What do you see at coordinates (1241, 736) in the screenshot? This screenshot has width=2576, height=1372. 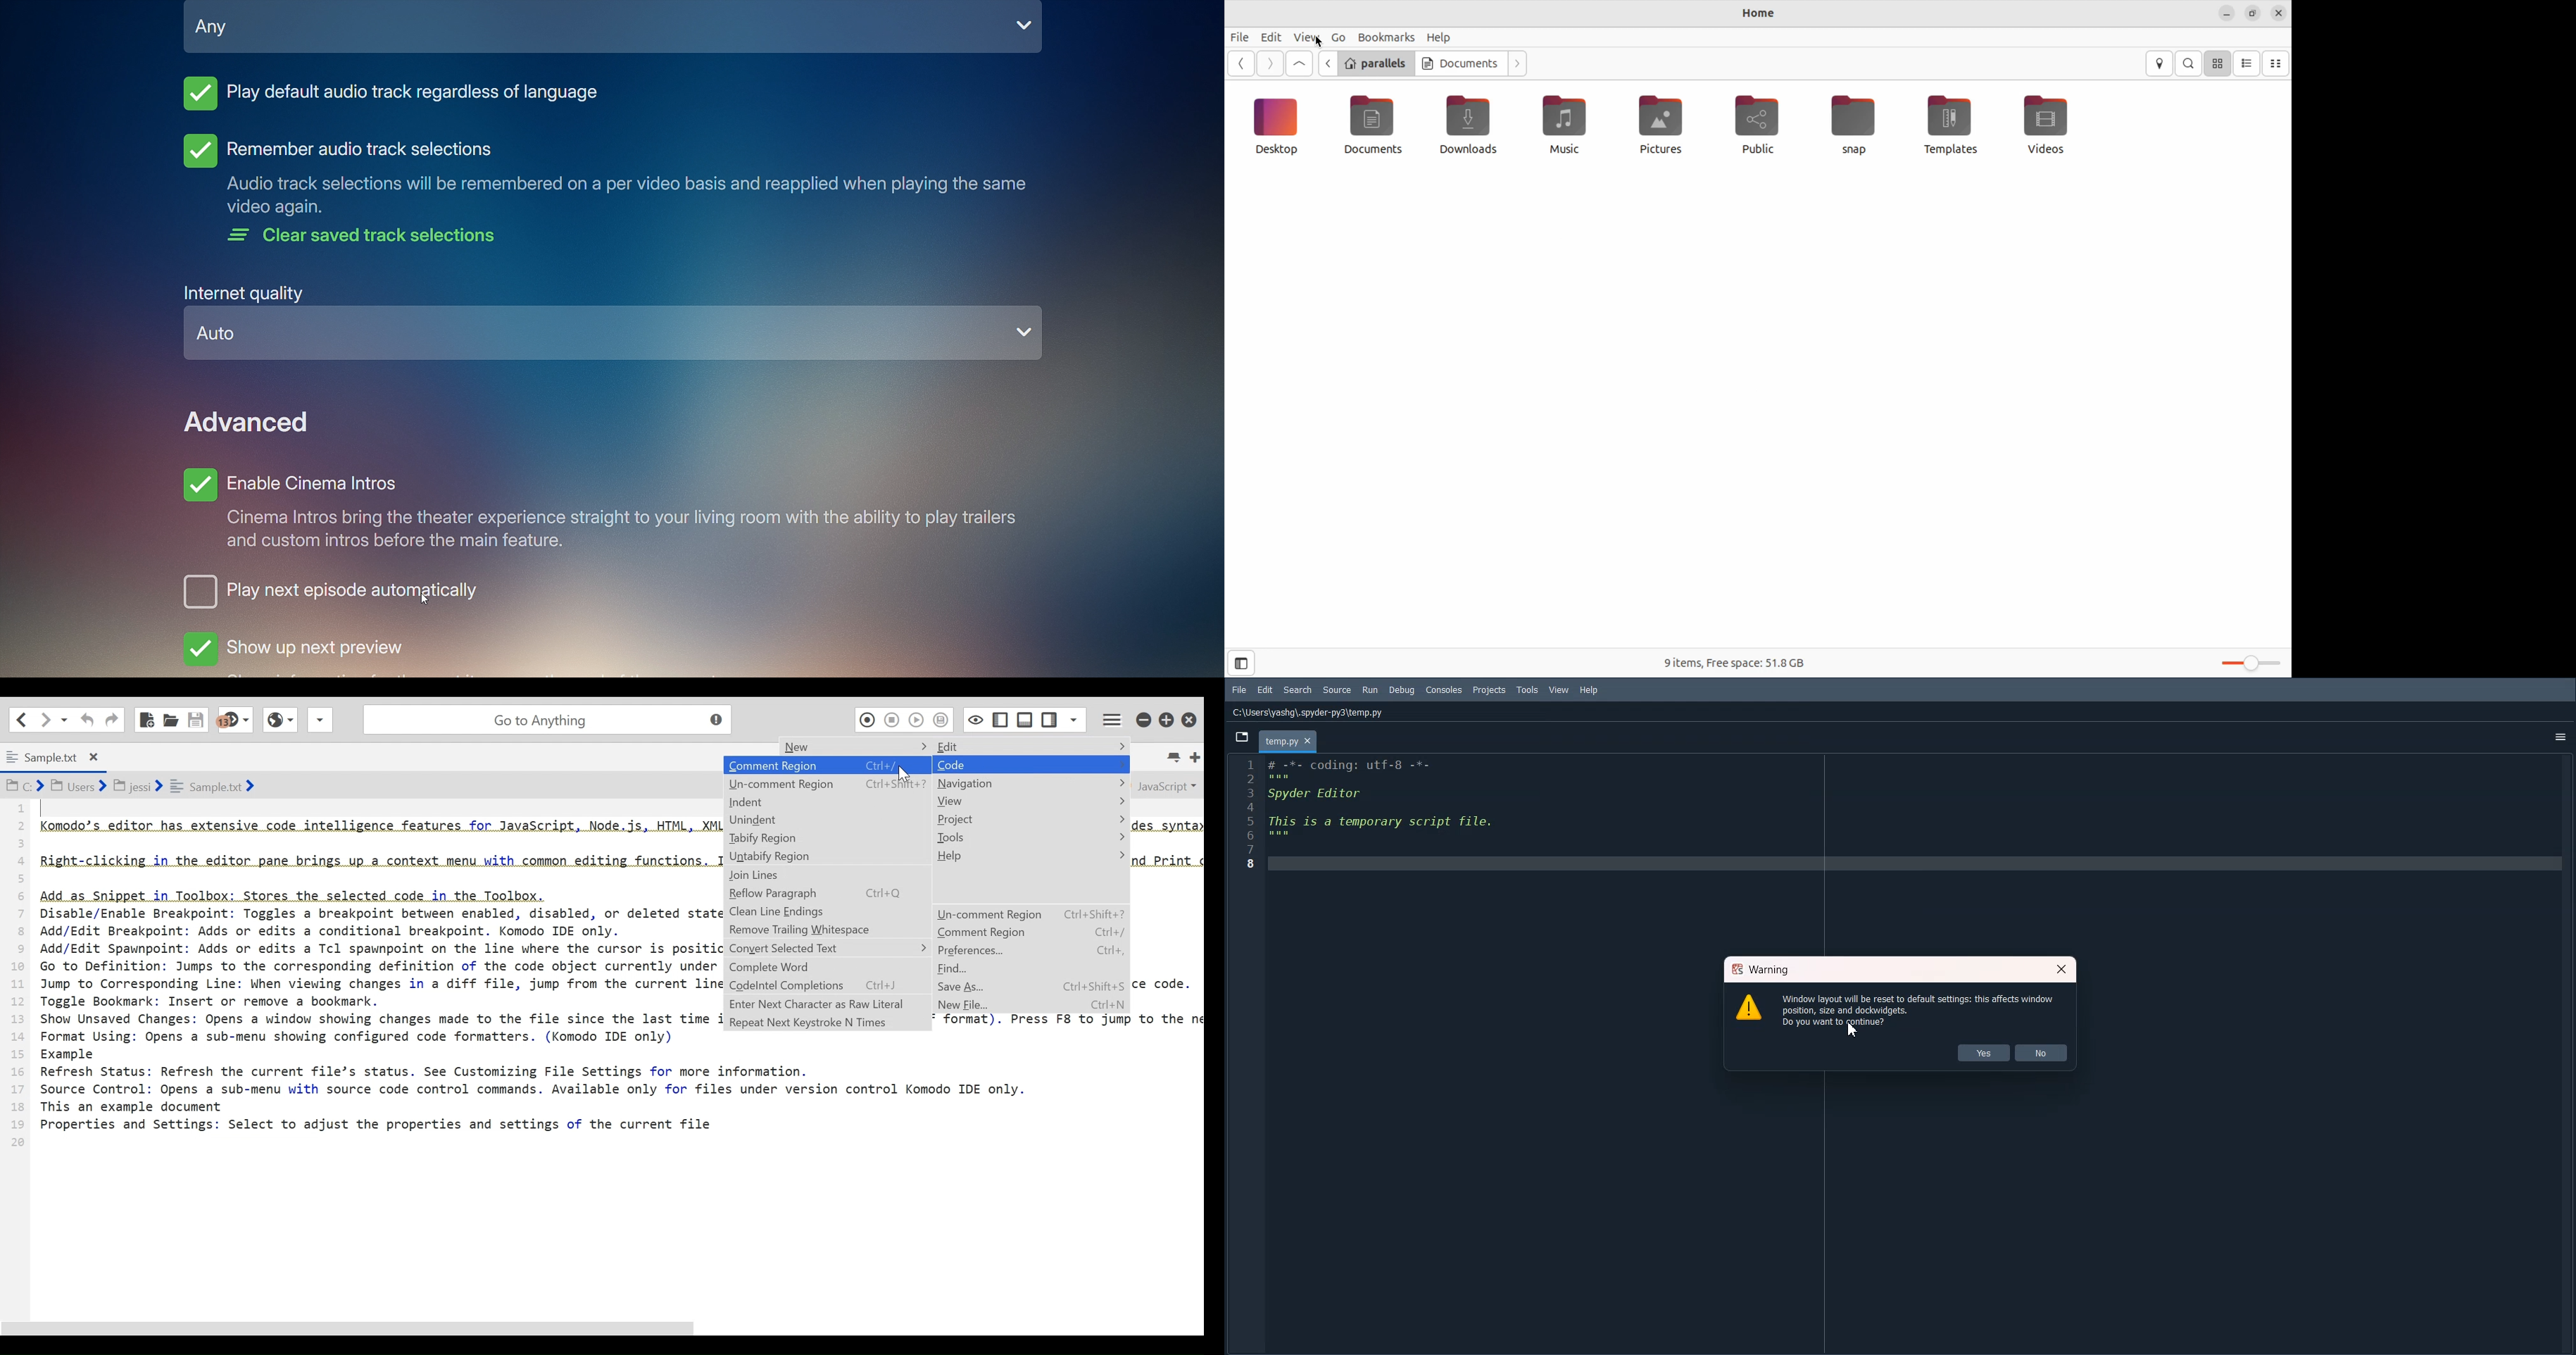 I see `Browse Tab` at bounding box center [1241, 736].